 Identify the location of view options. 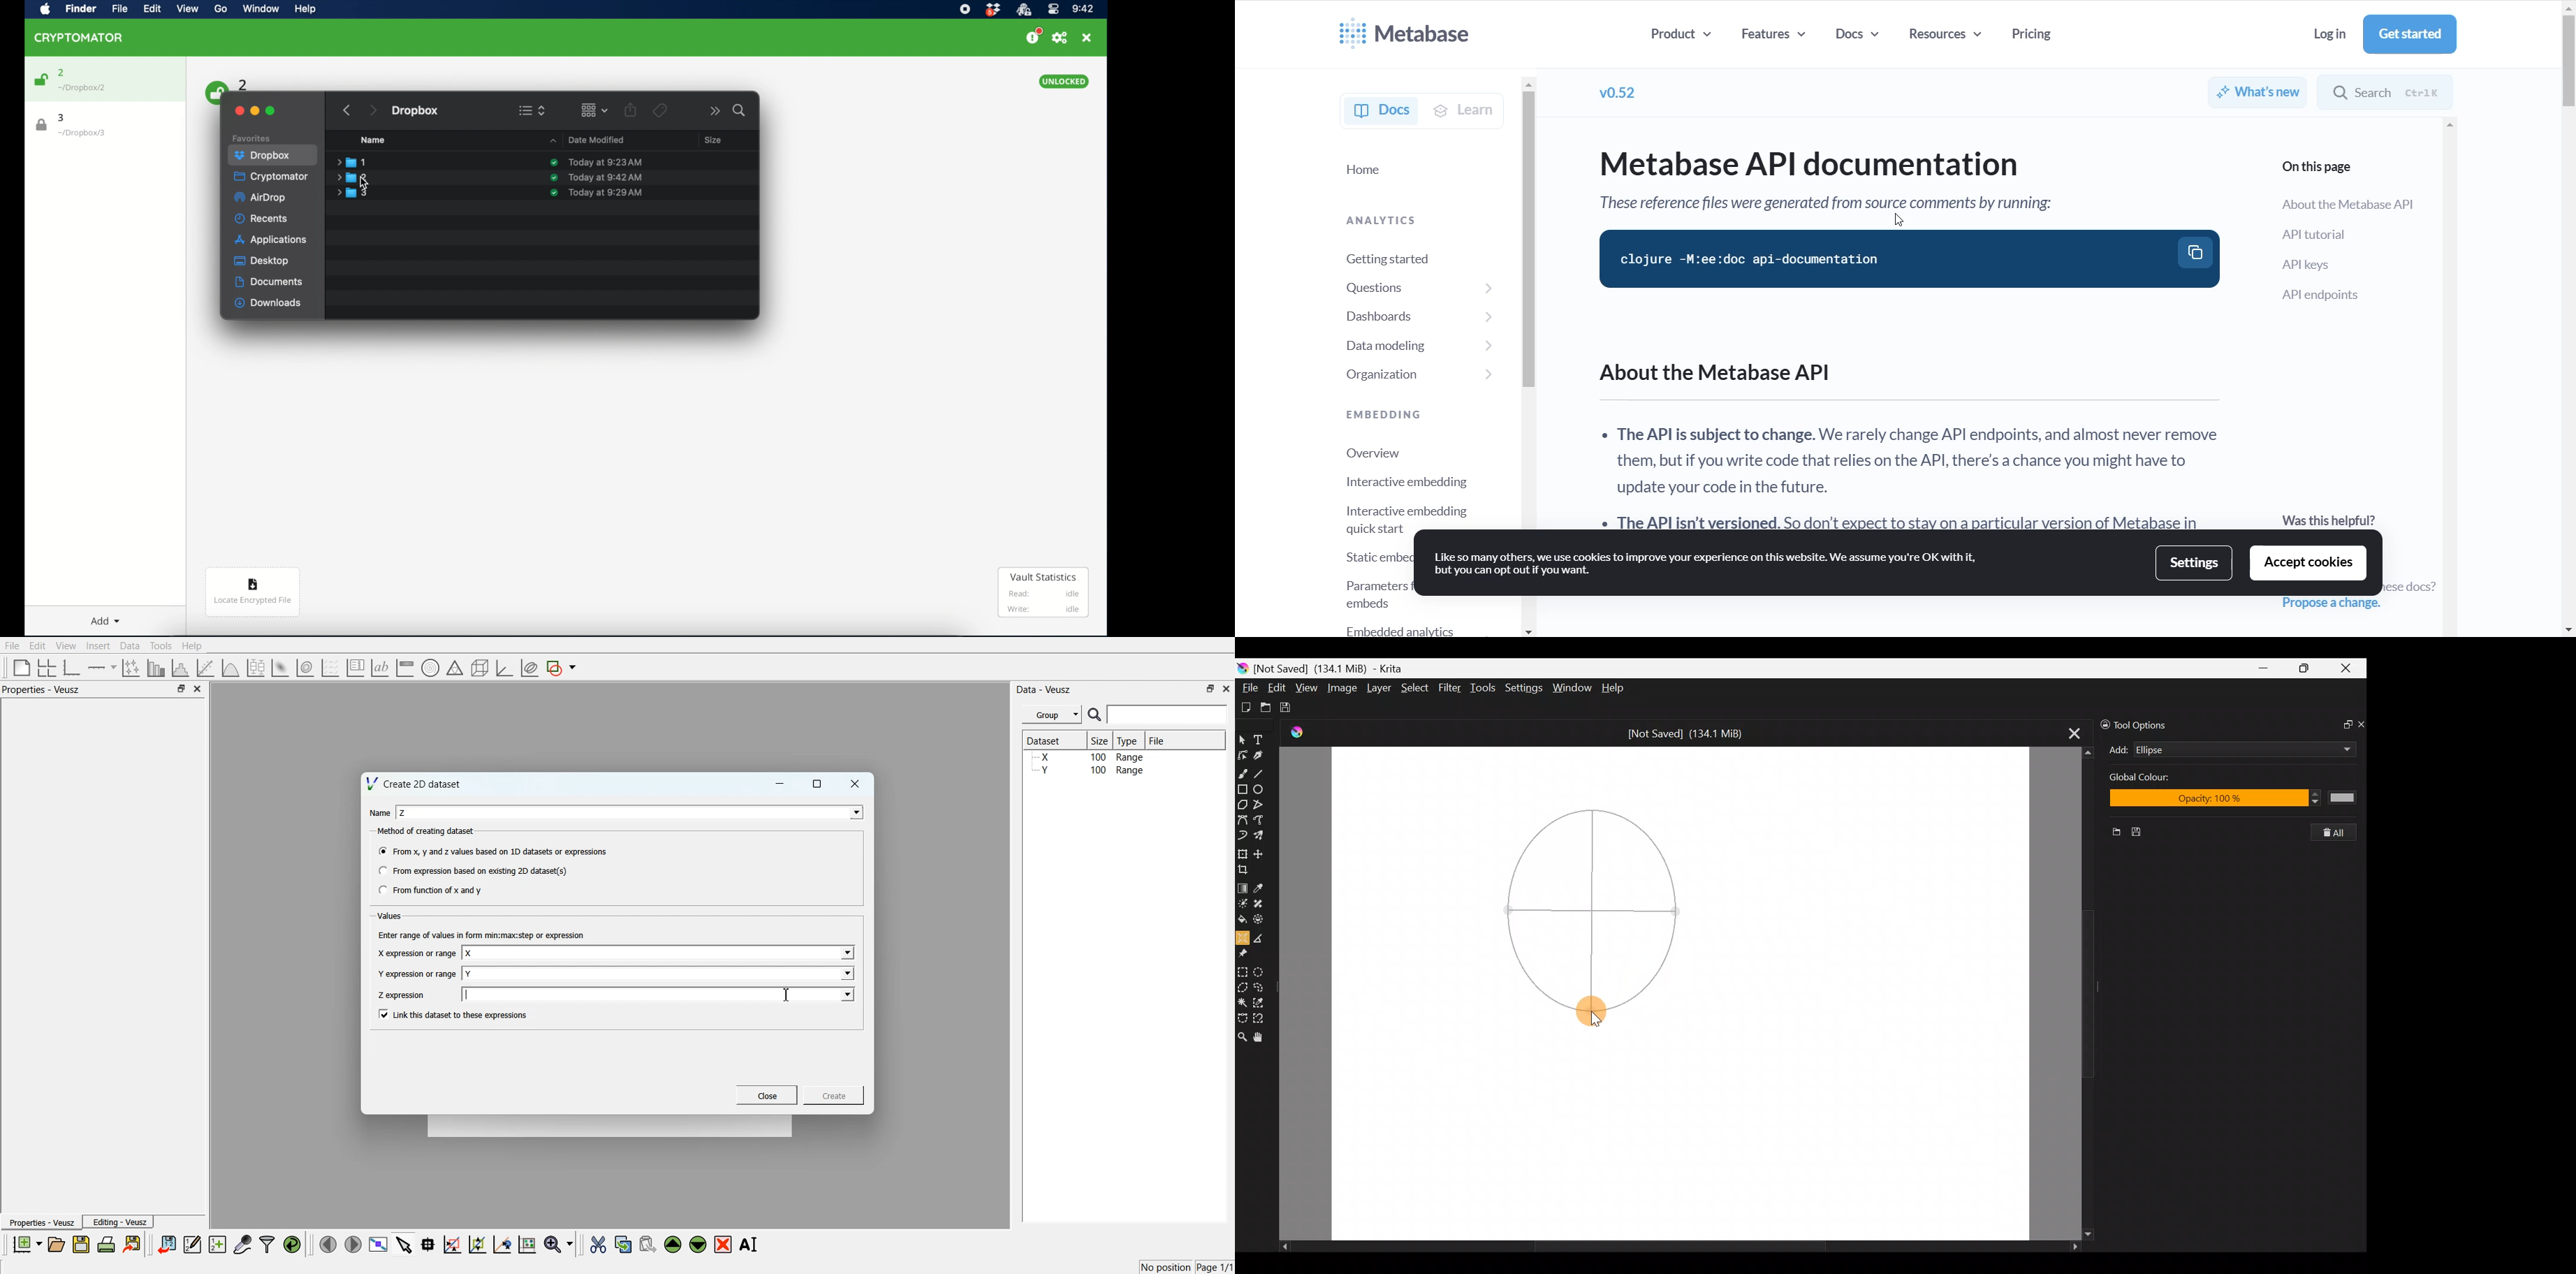
(532, 110).